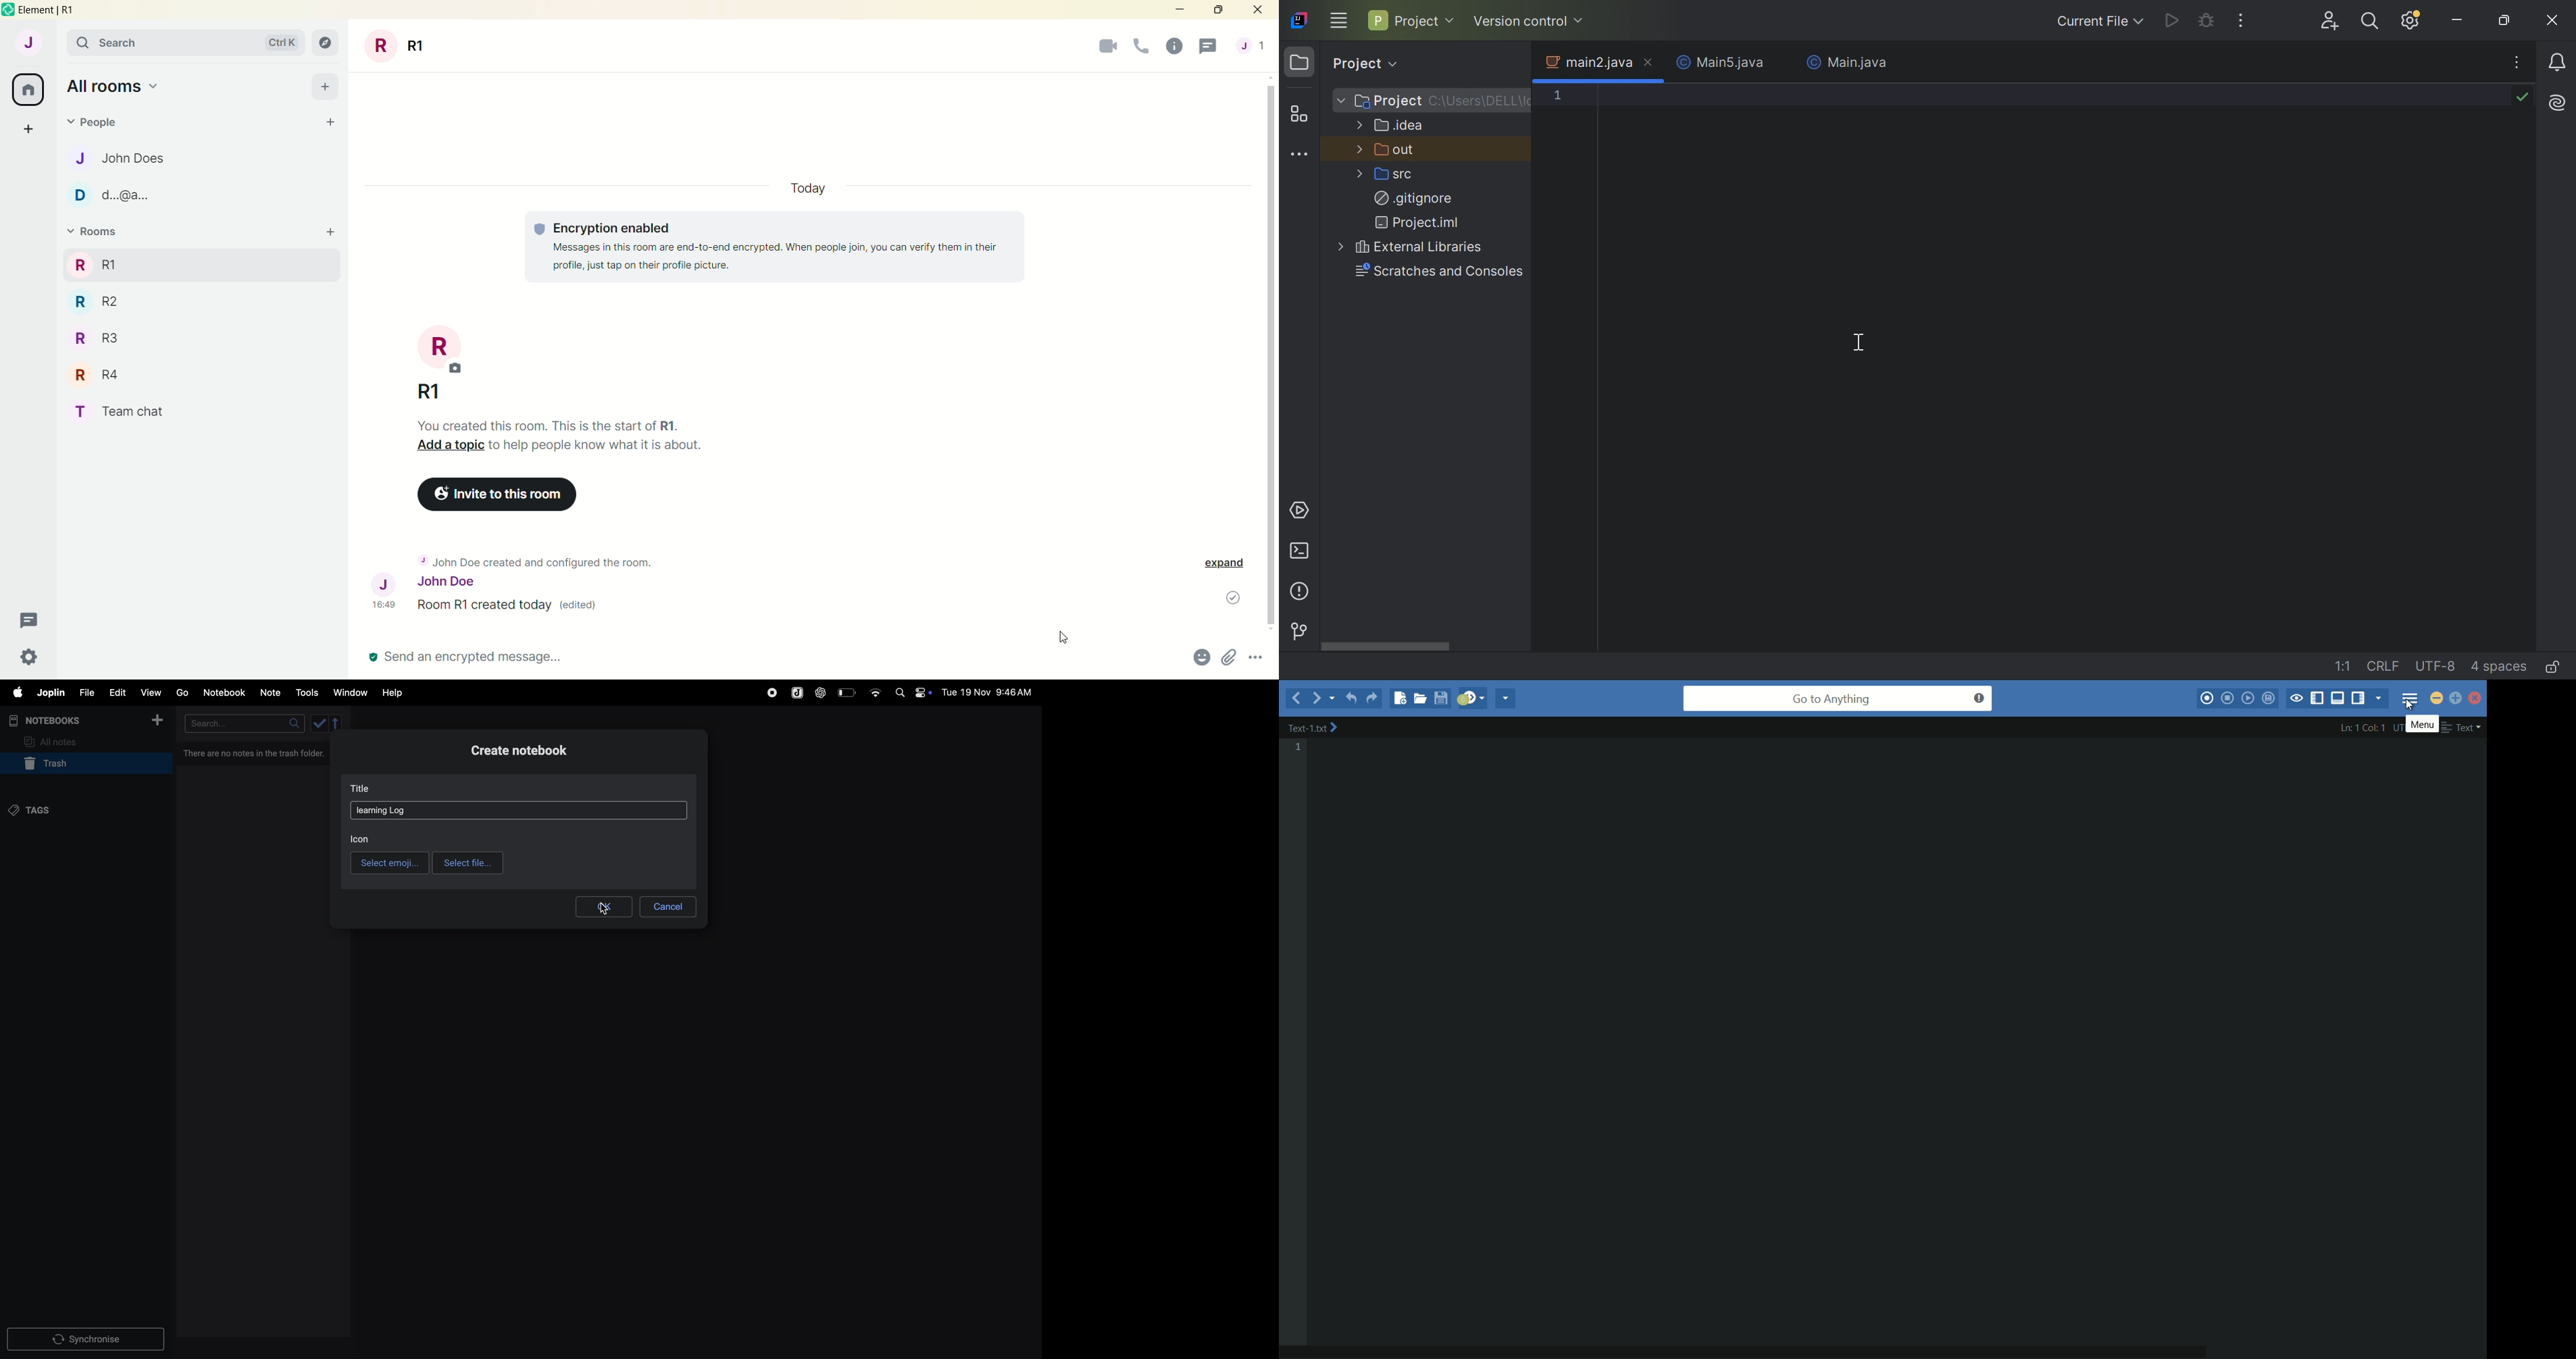 This screenshot has height=1372, width=2576. I want to click on apple widgets, so click(911, 691).